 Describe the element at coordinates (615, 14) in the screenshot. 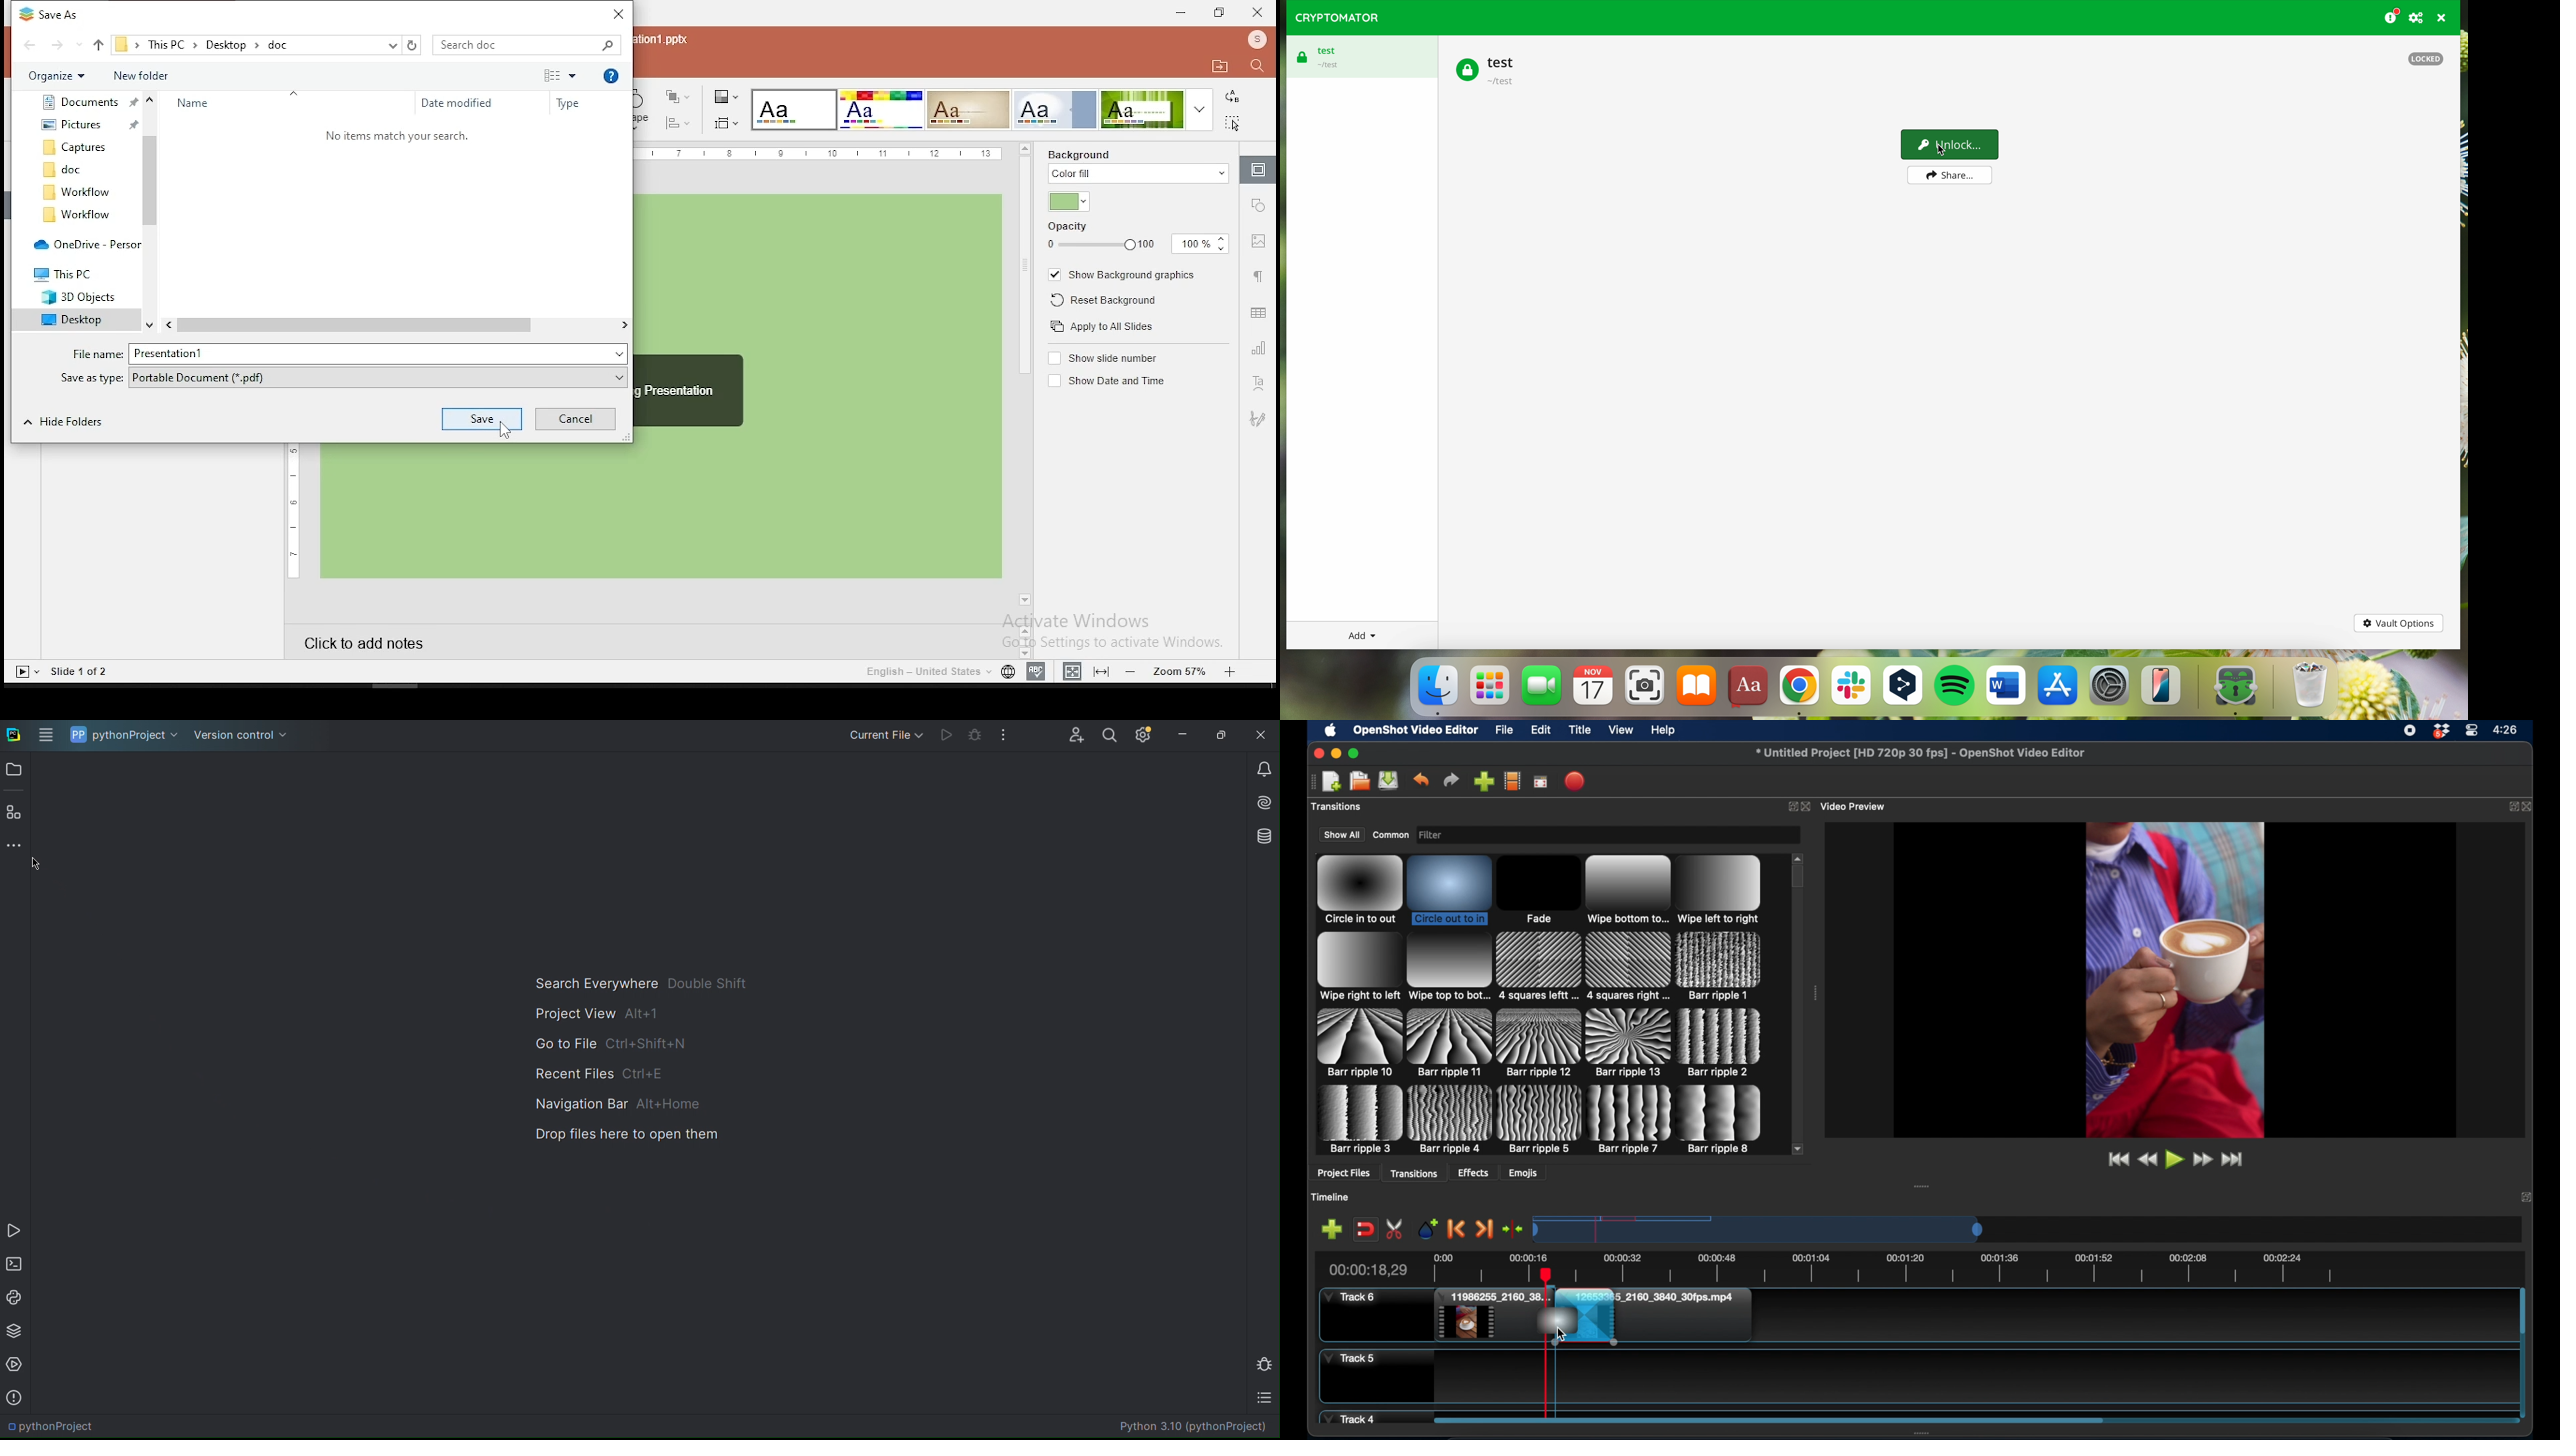

I see `Close` at that location.